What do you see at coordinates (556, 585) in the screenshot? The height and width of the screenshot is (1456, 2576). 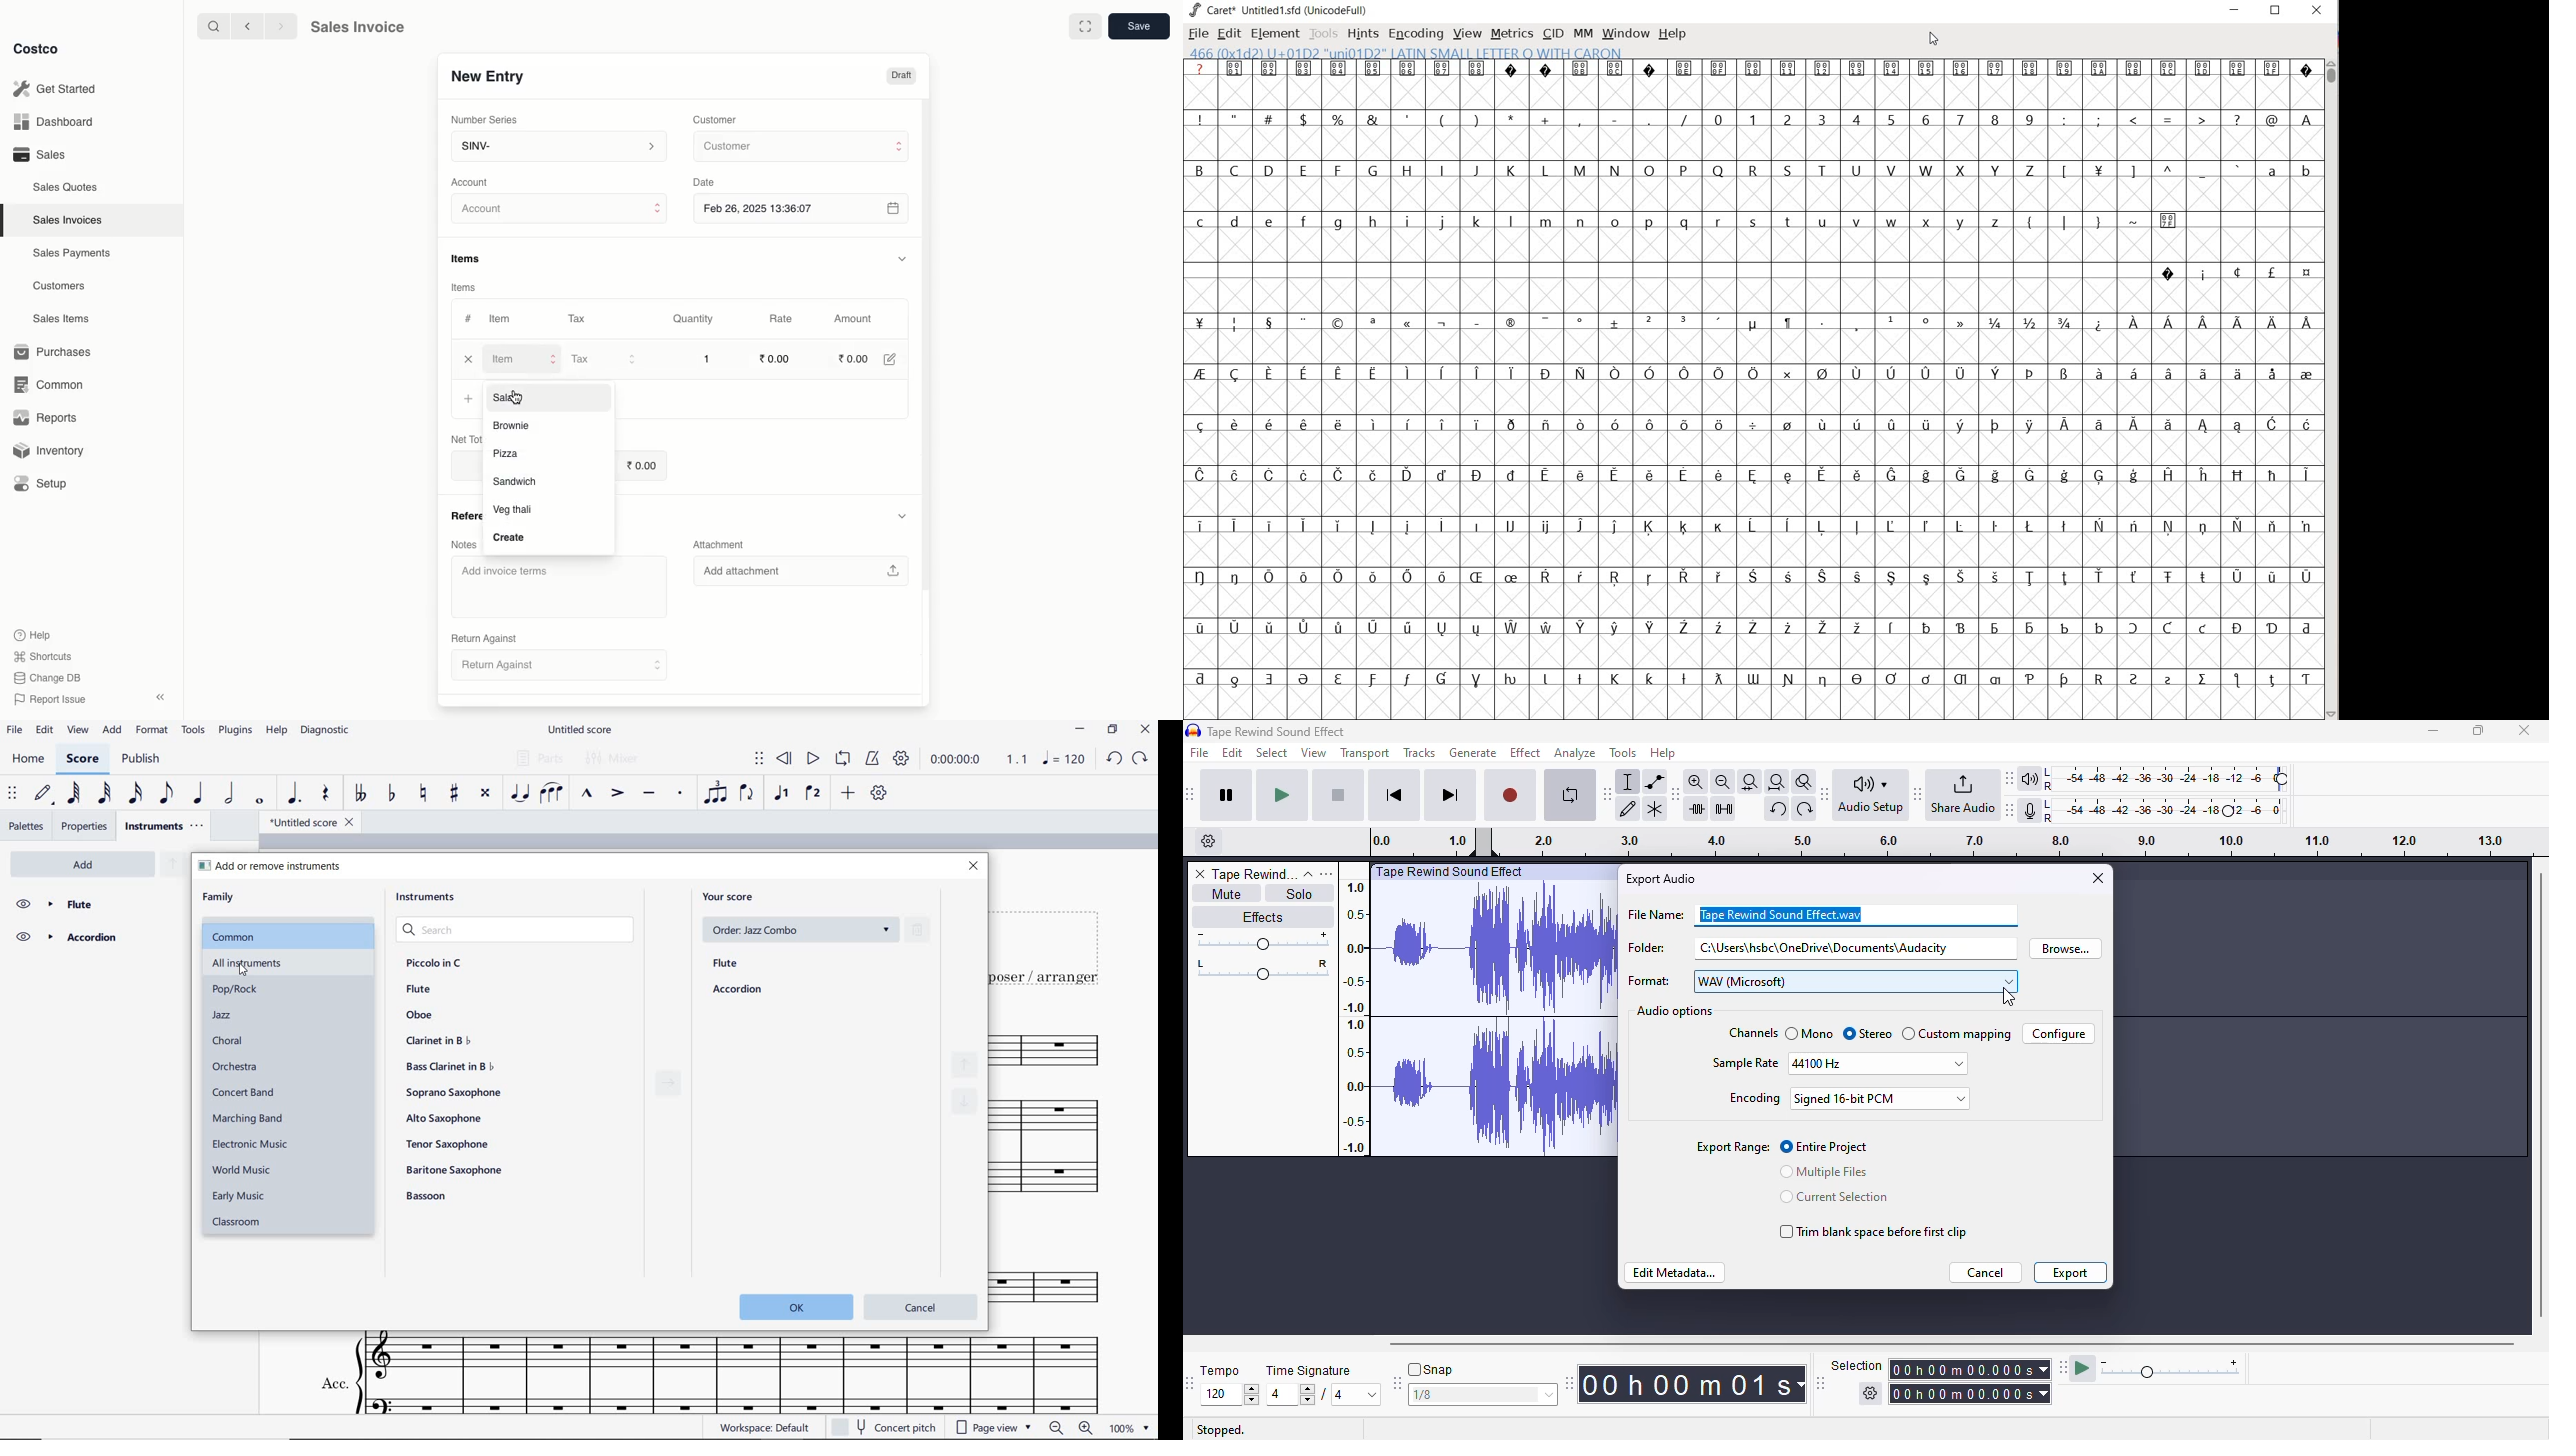 I see `‘Add invoice terms` at bounding box center [556, 585].